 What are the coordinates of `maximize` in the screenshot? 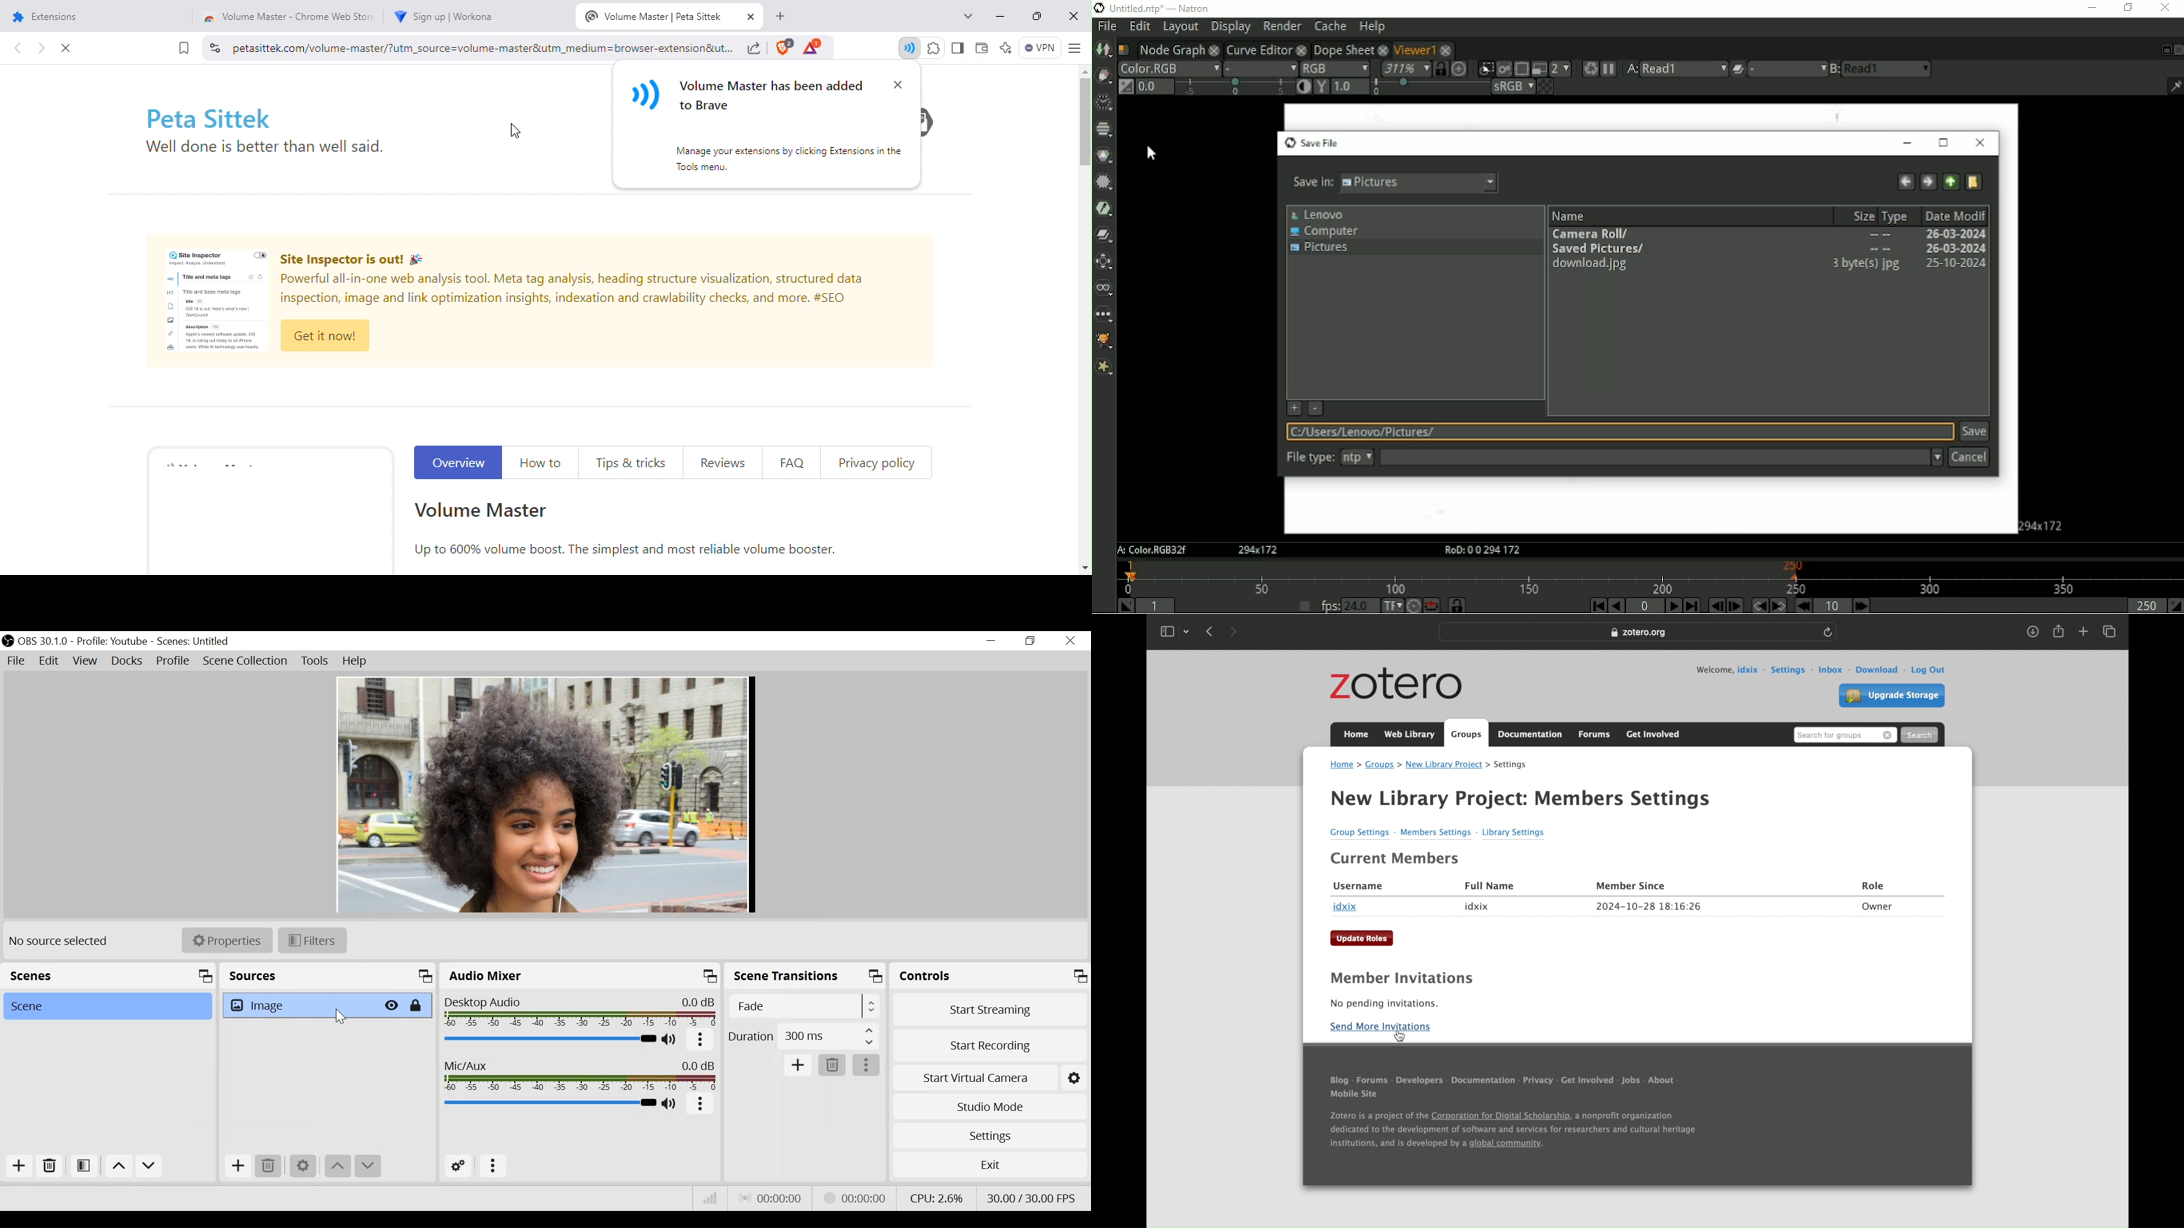 It's located at (419, 977).